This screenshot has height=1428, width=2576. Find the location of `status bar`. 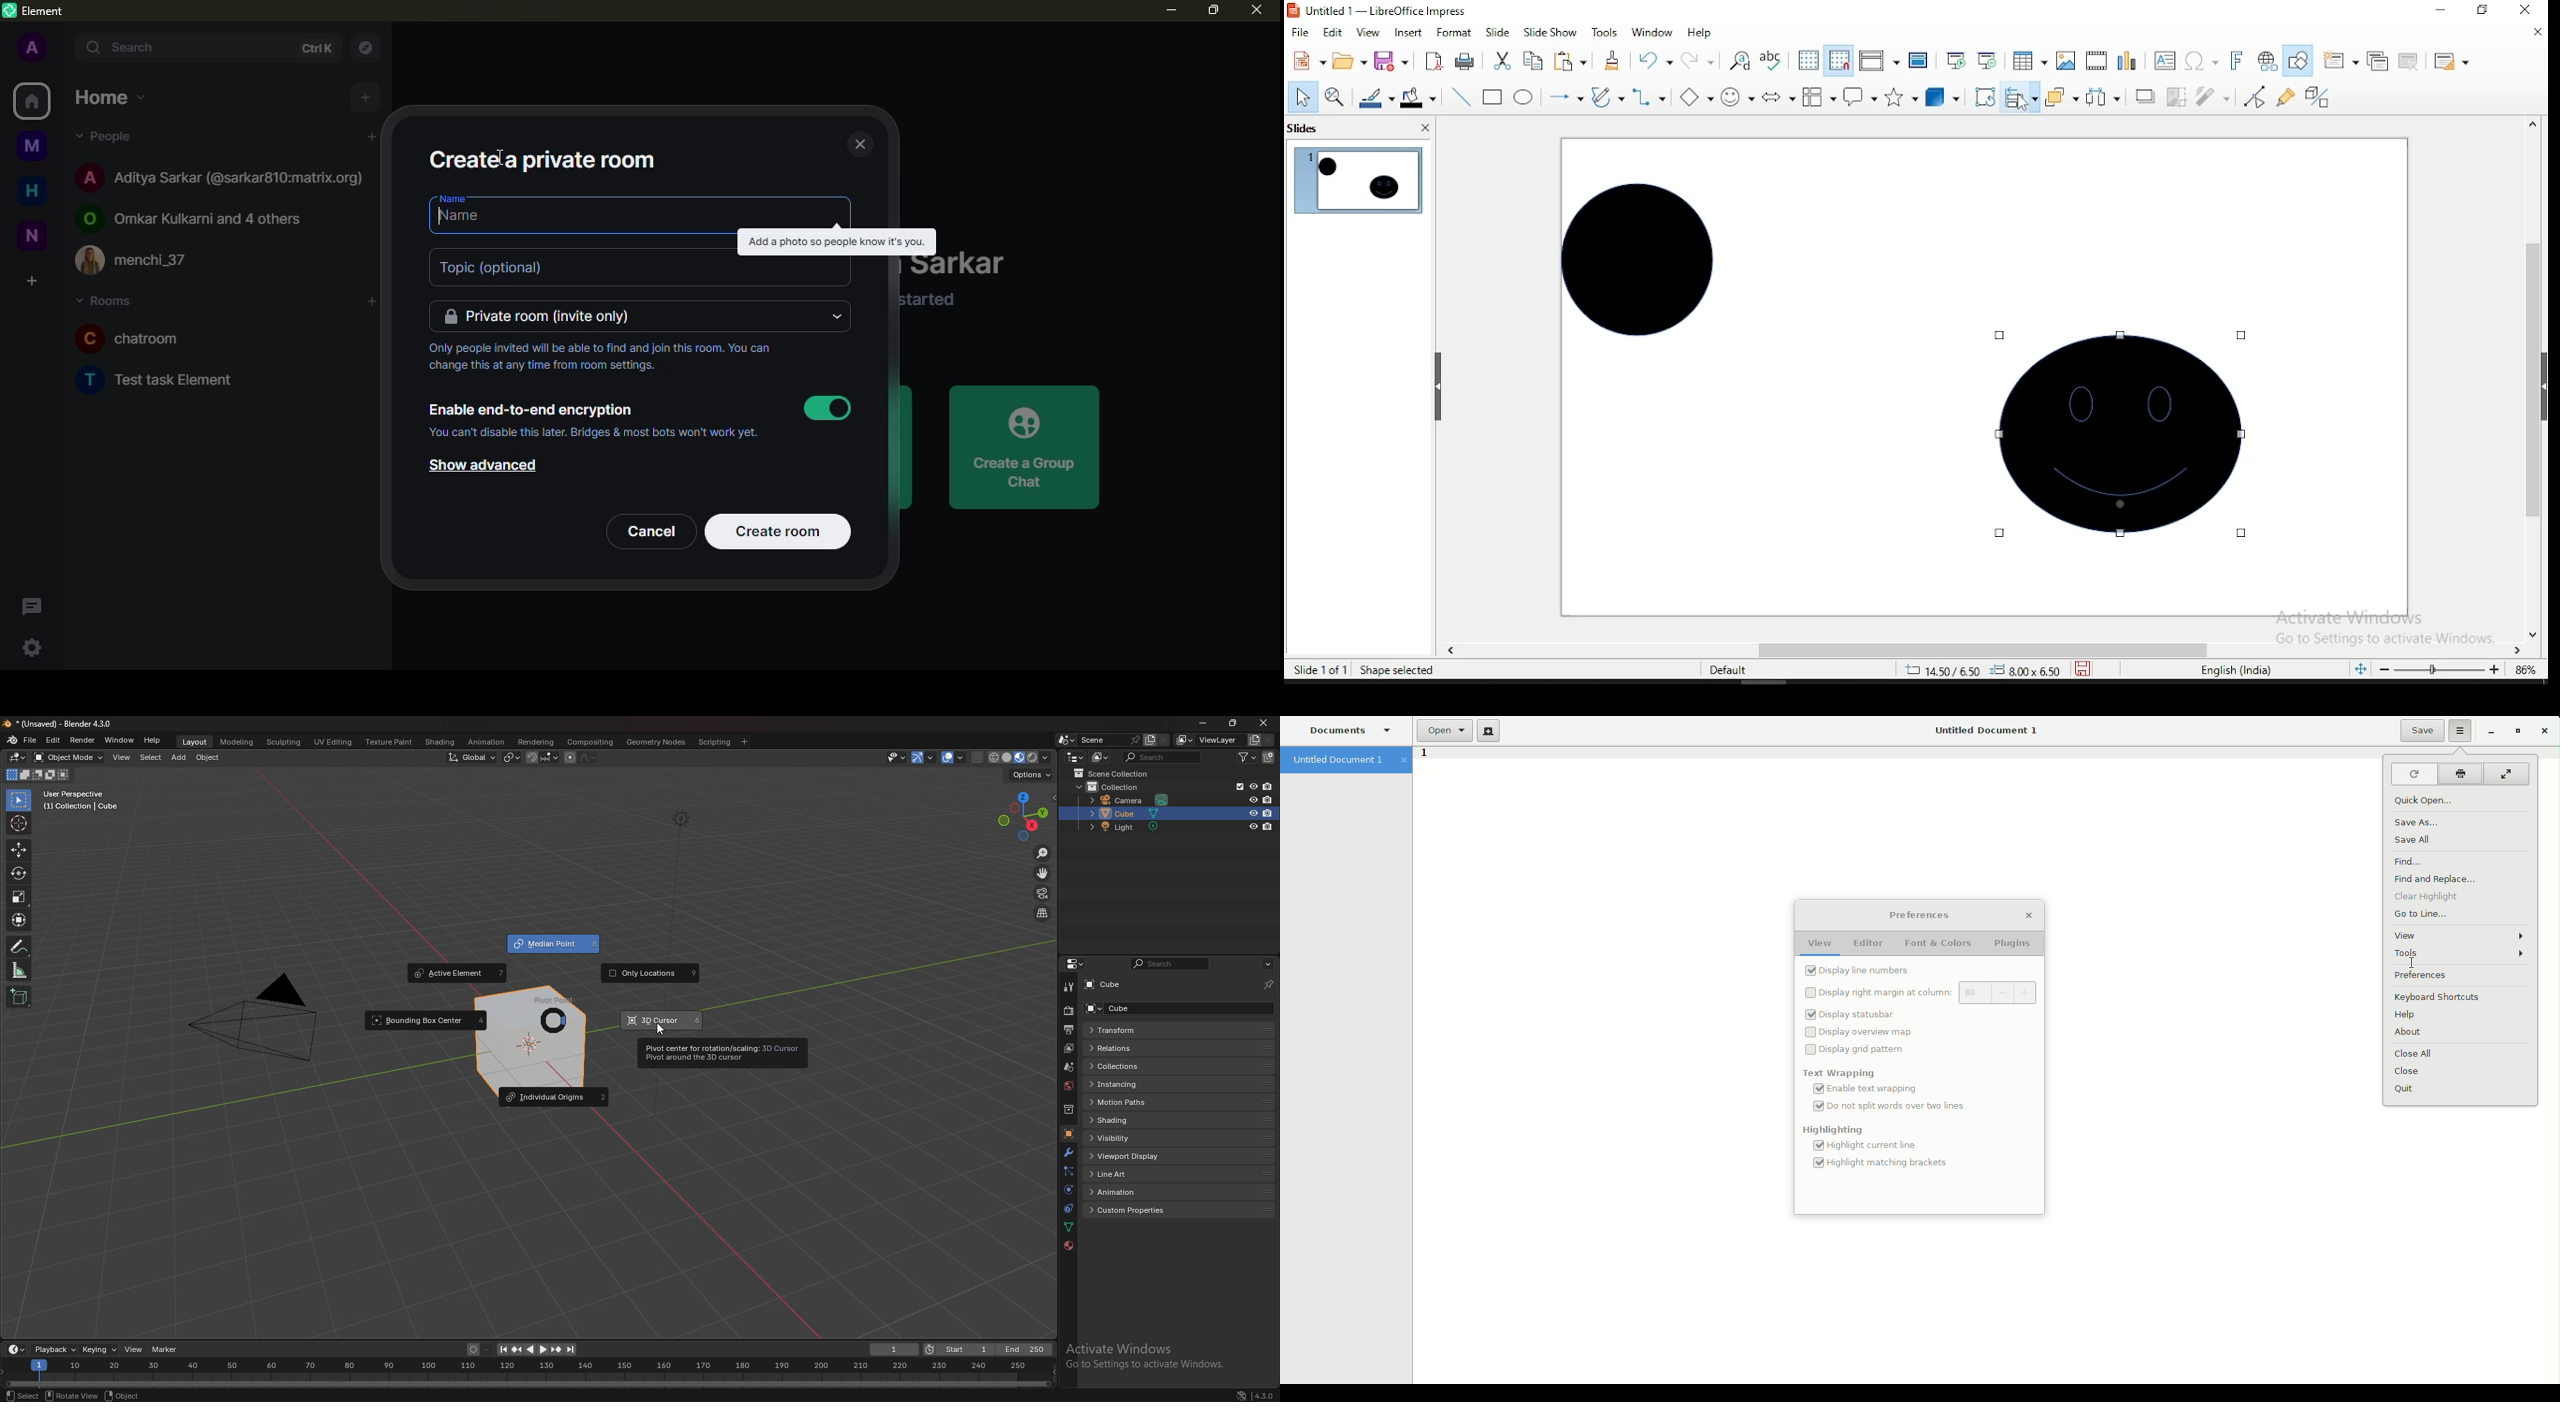

status bar is located at coordinates (271, 1396).